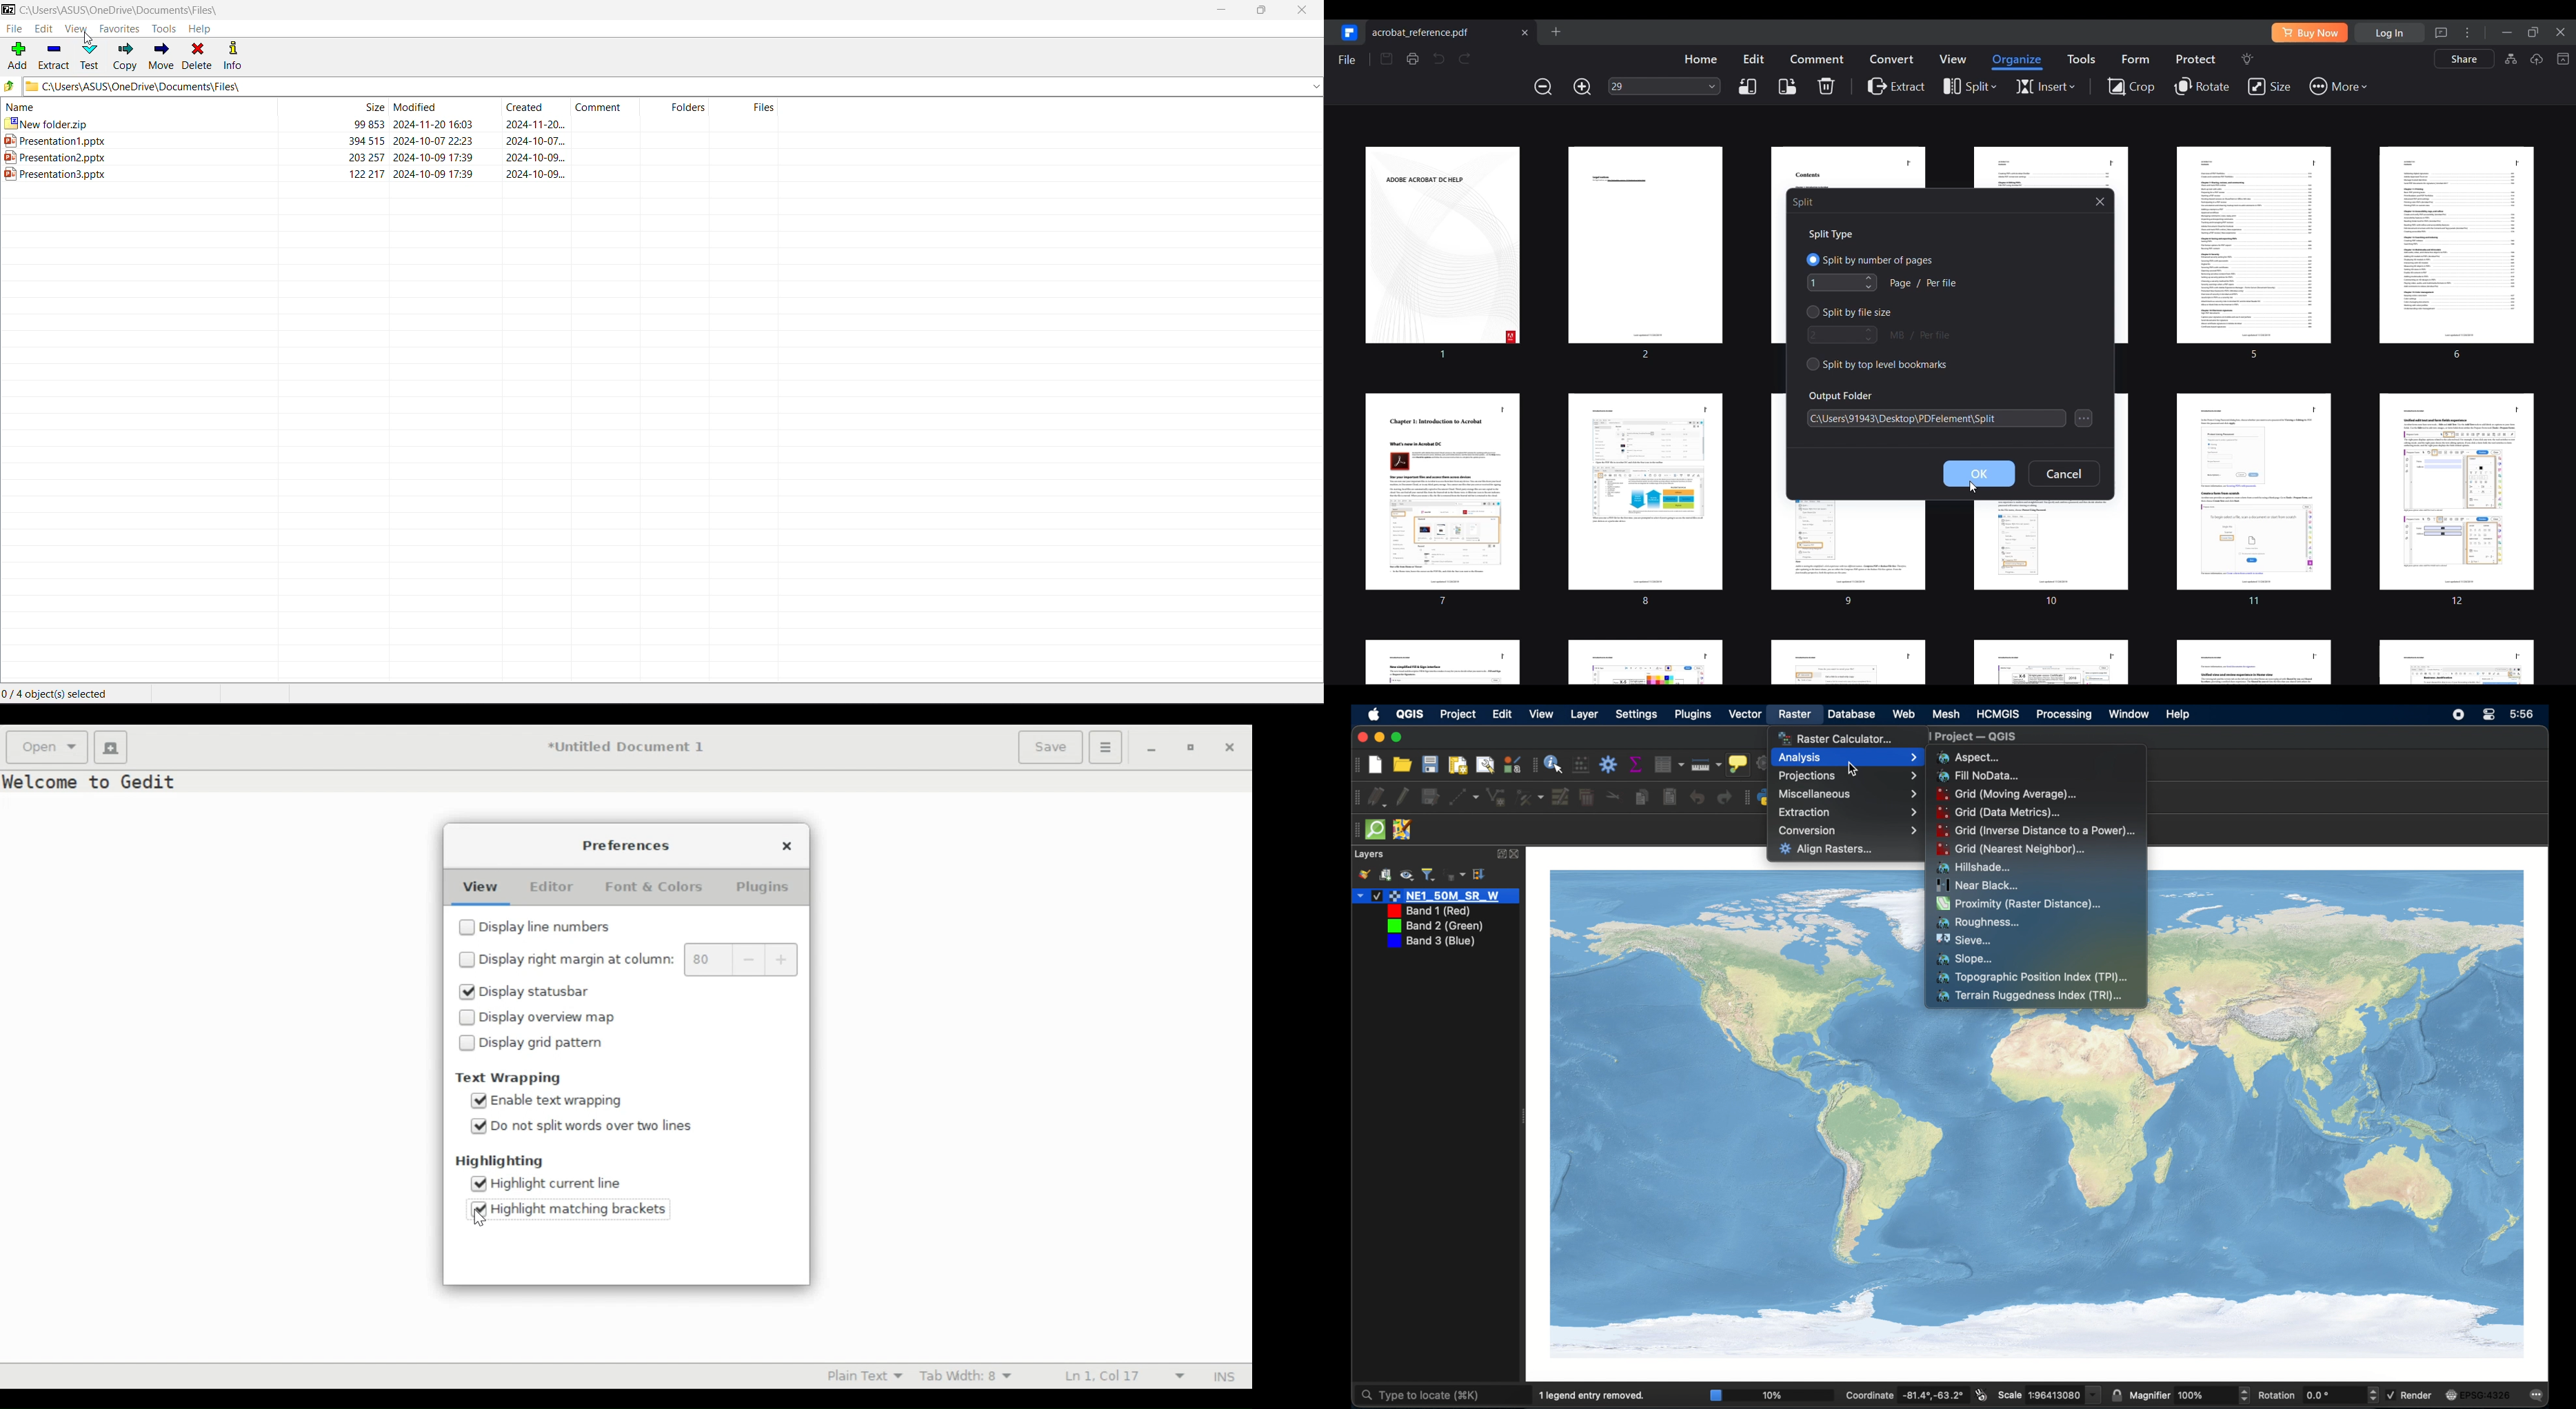 The image size is (2576, 1428). I want to click on slope, so click(1967, 959).